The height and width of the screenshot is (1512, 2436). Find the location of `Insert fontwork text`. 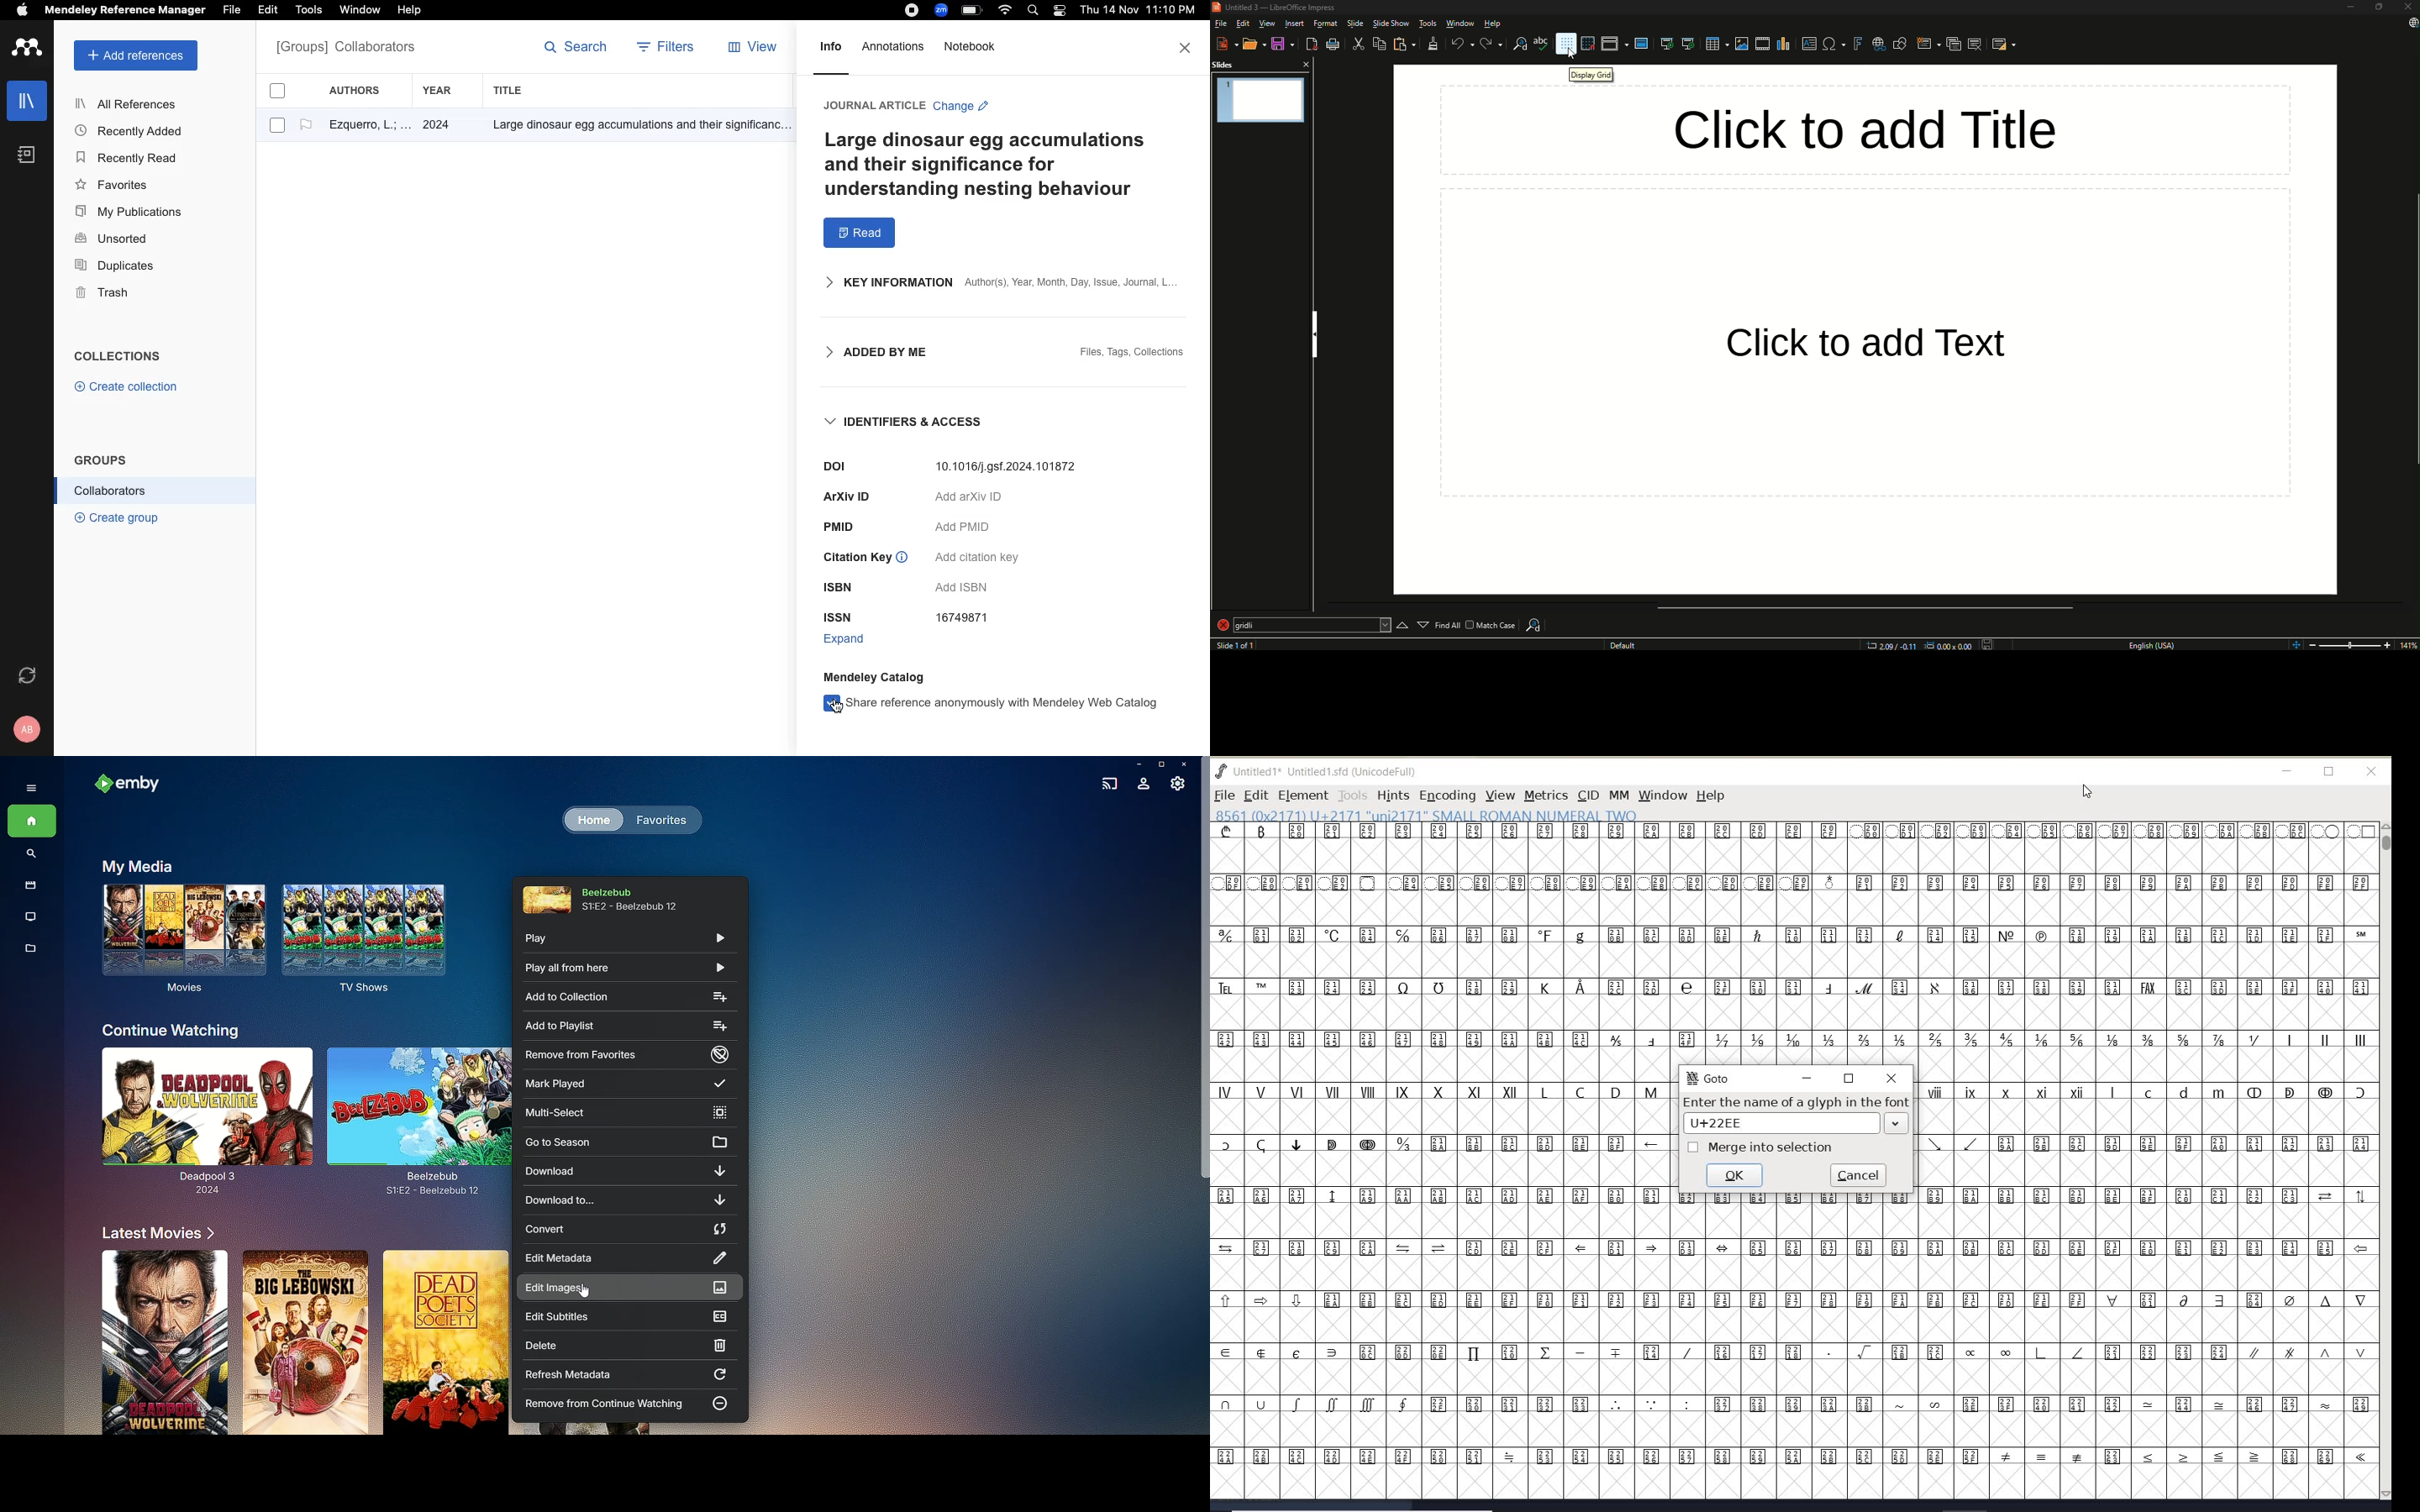

Insert fontwork text is located at coordinates (1855, 45).